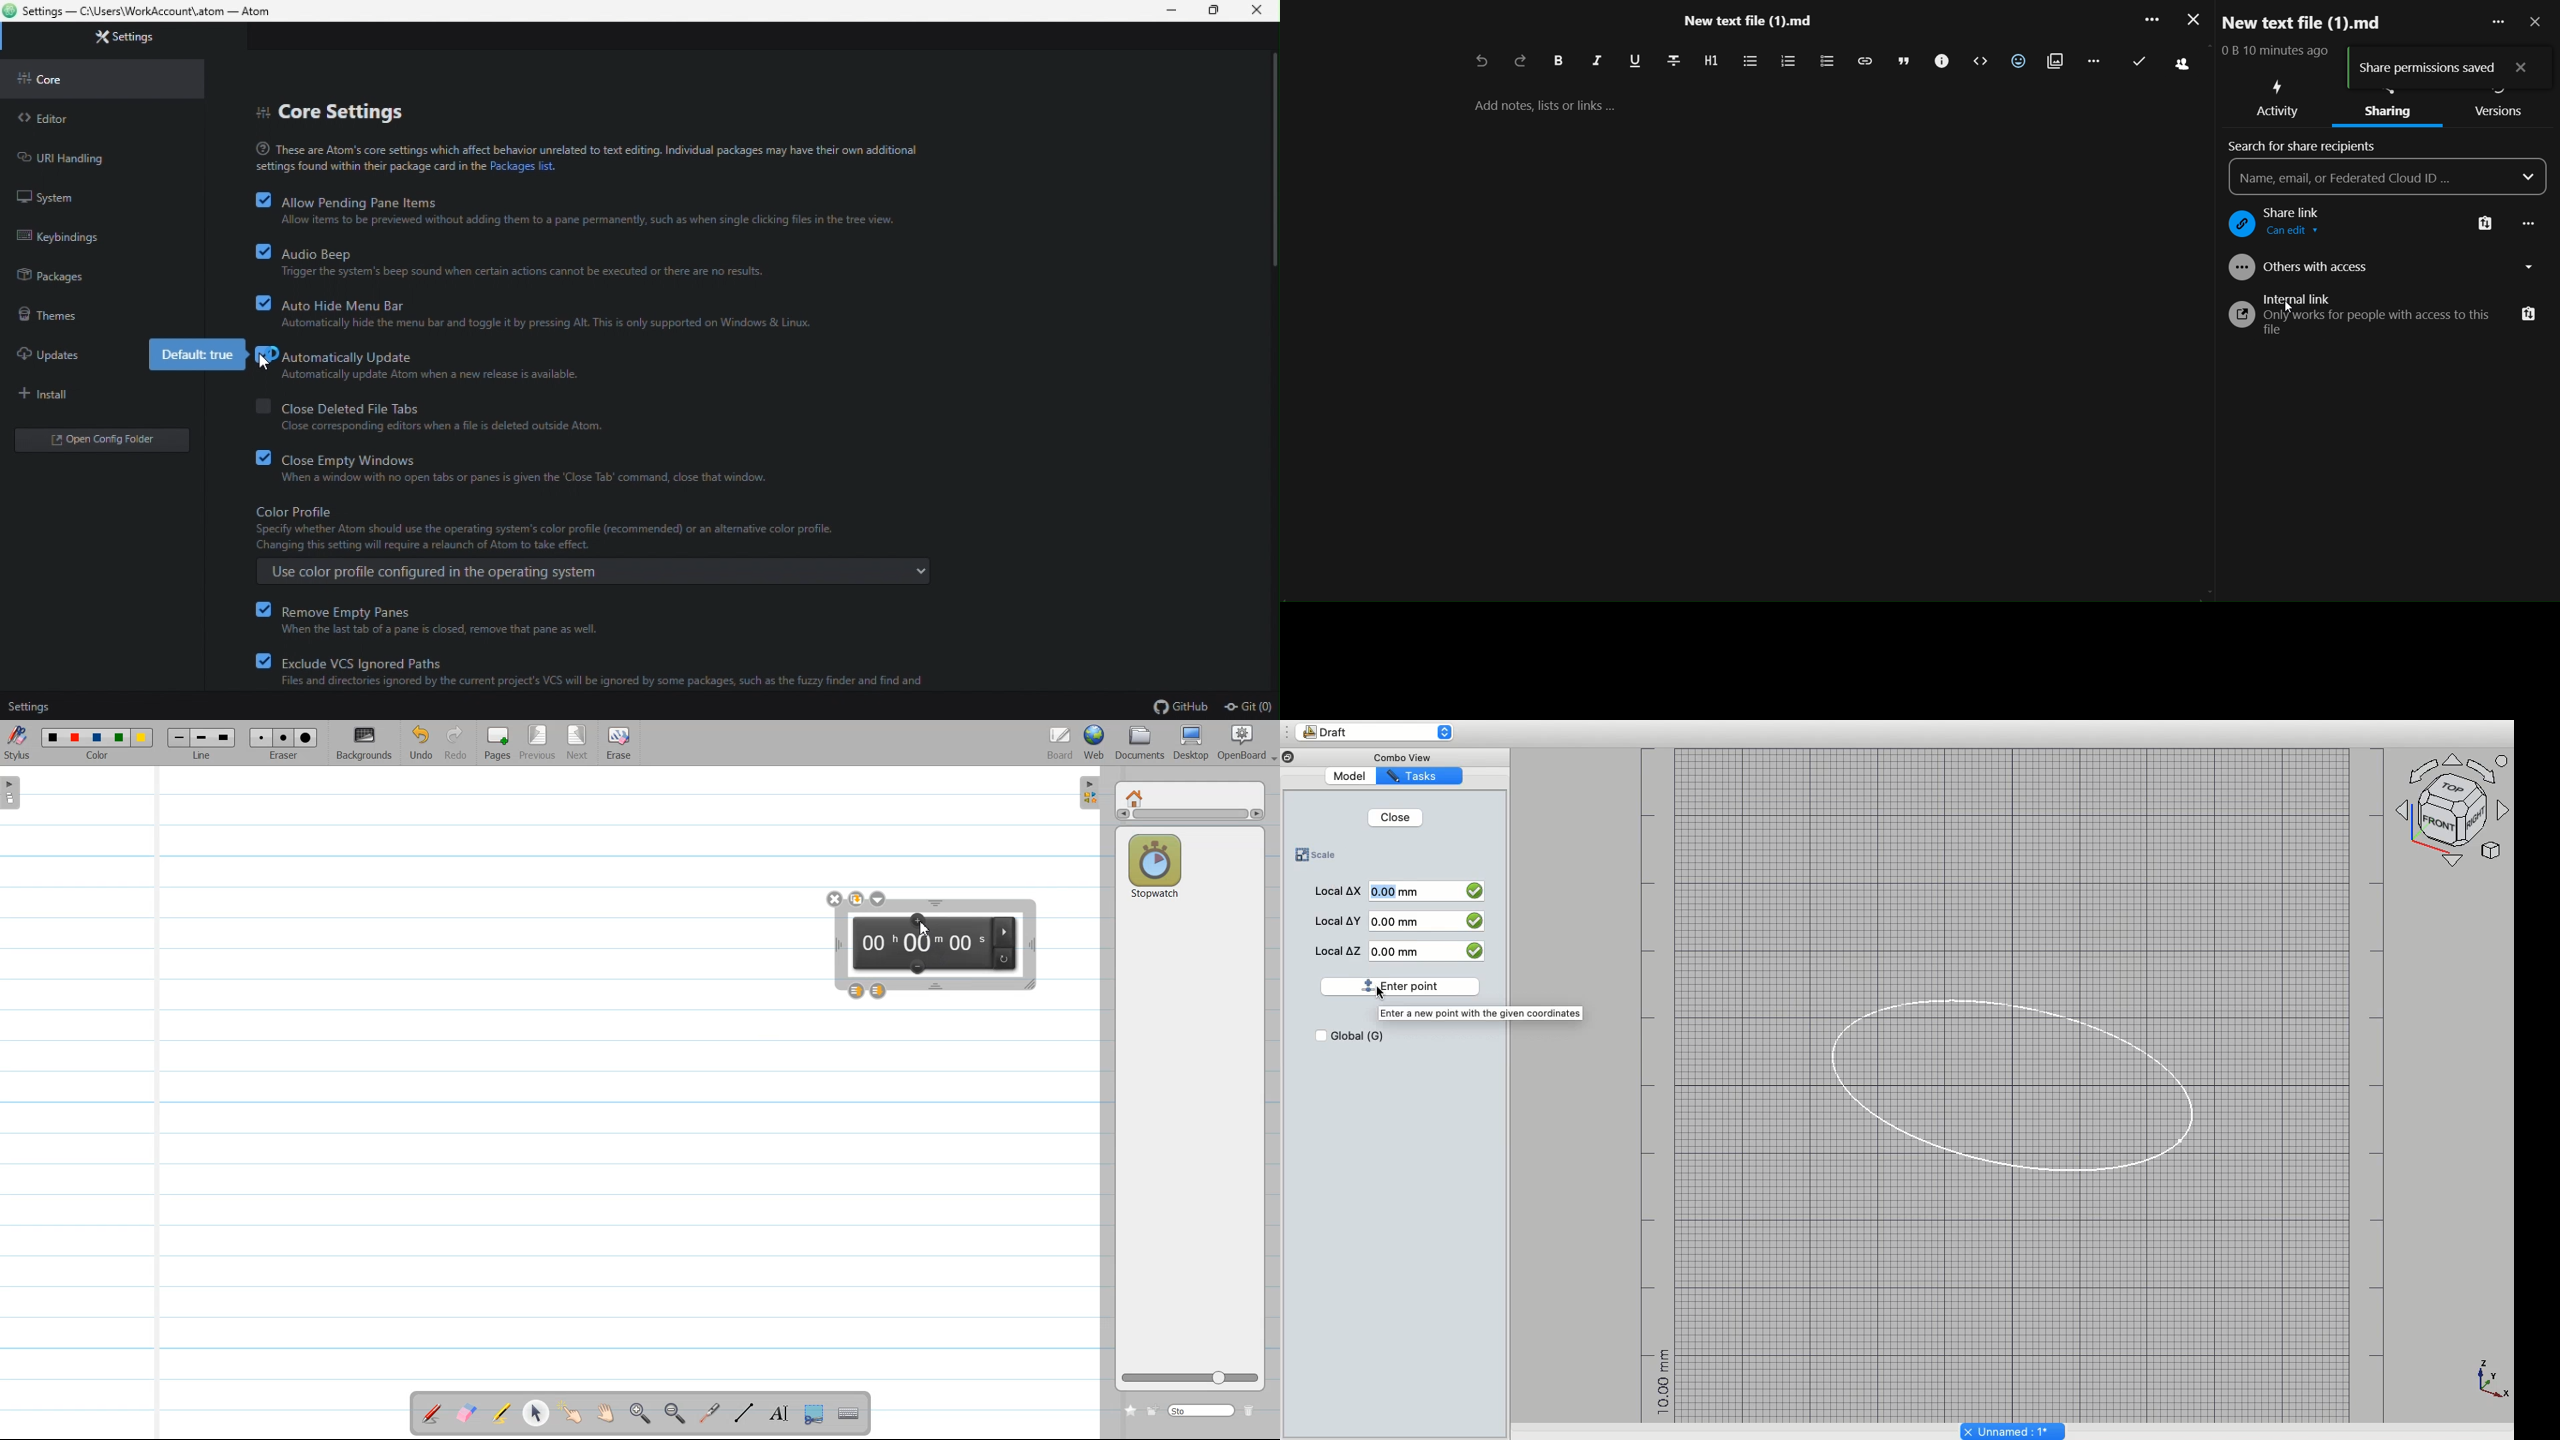  Describe the element at coordinates (1481, 1013) in the screenshot. I see `Enter a new point with the given coordinates` at that location.